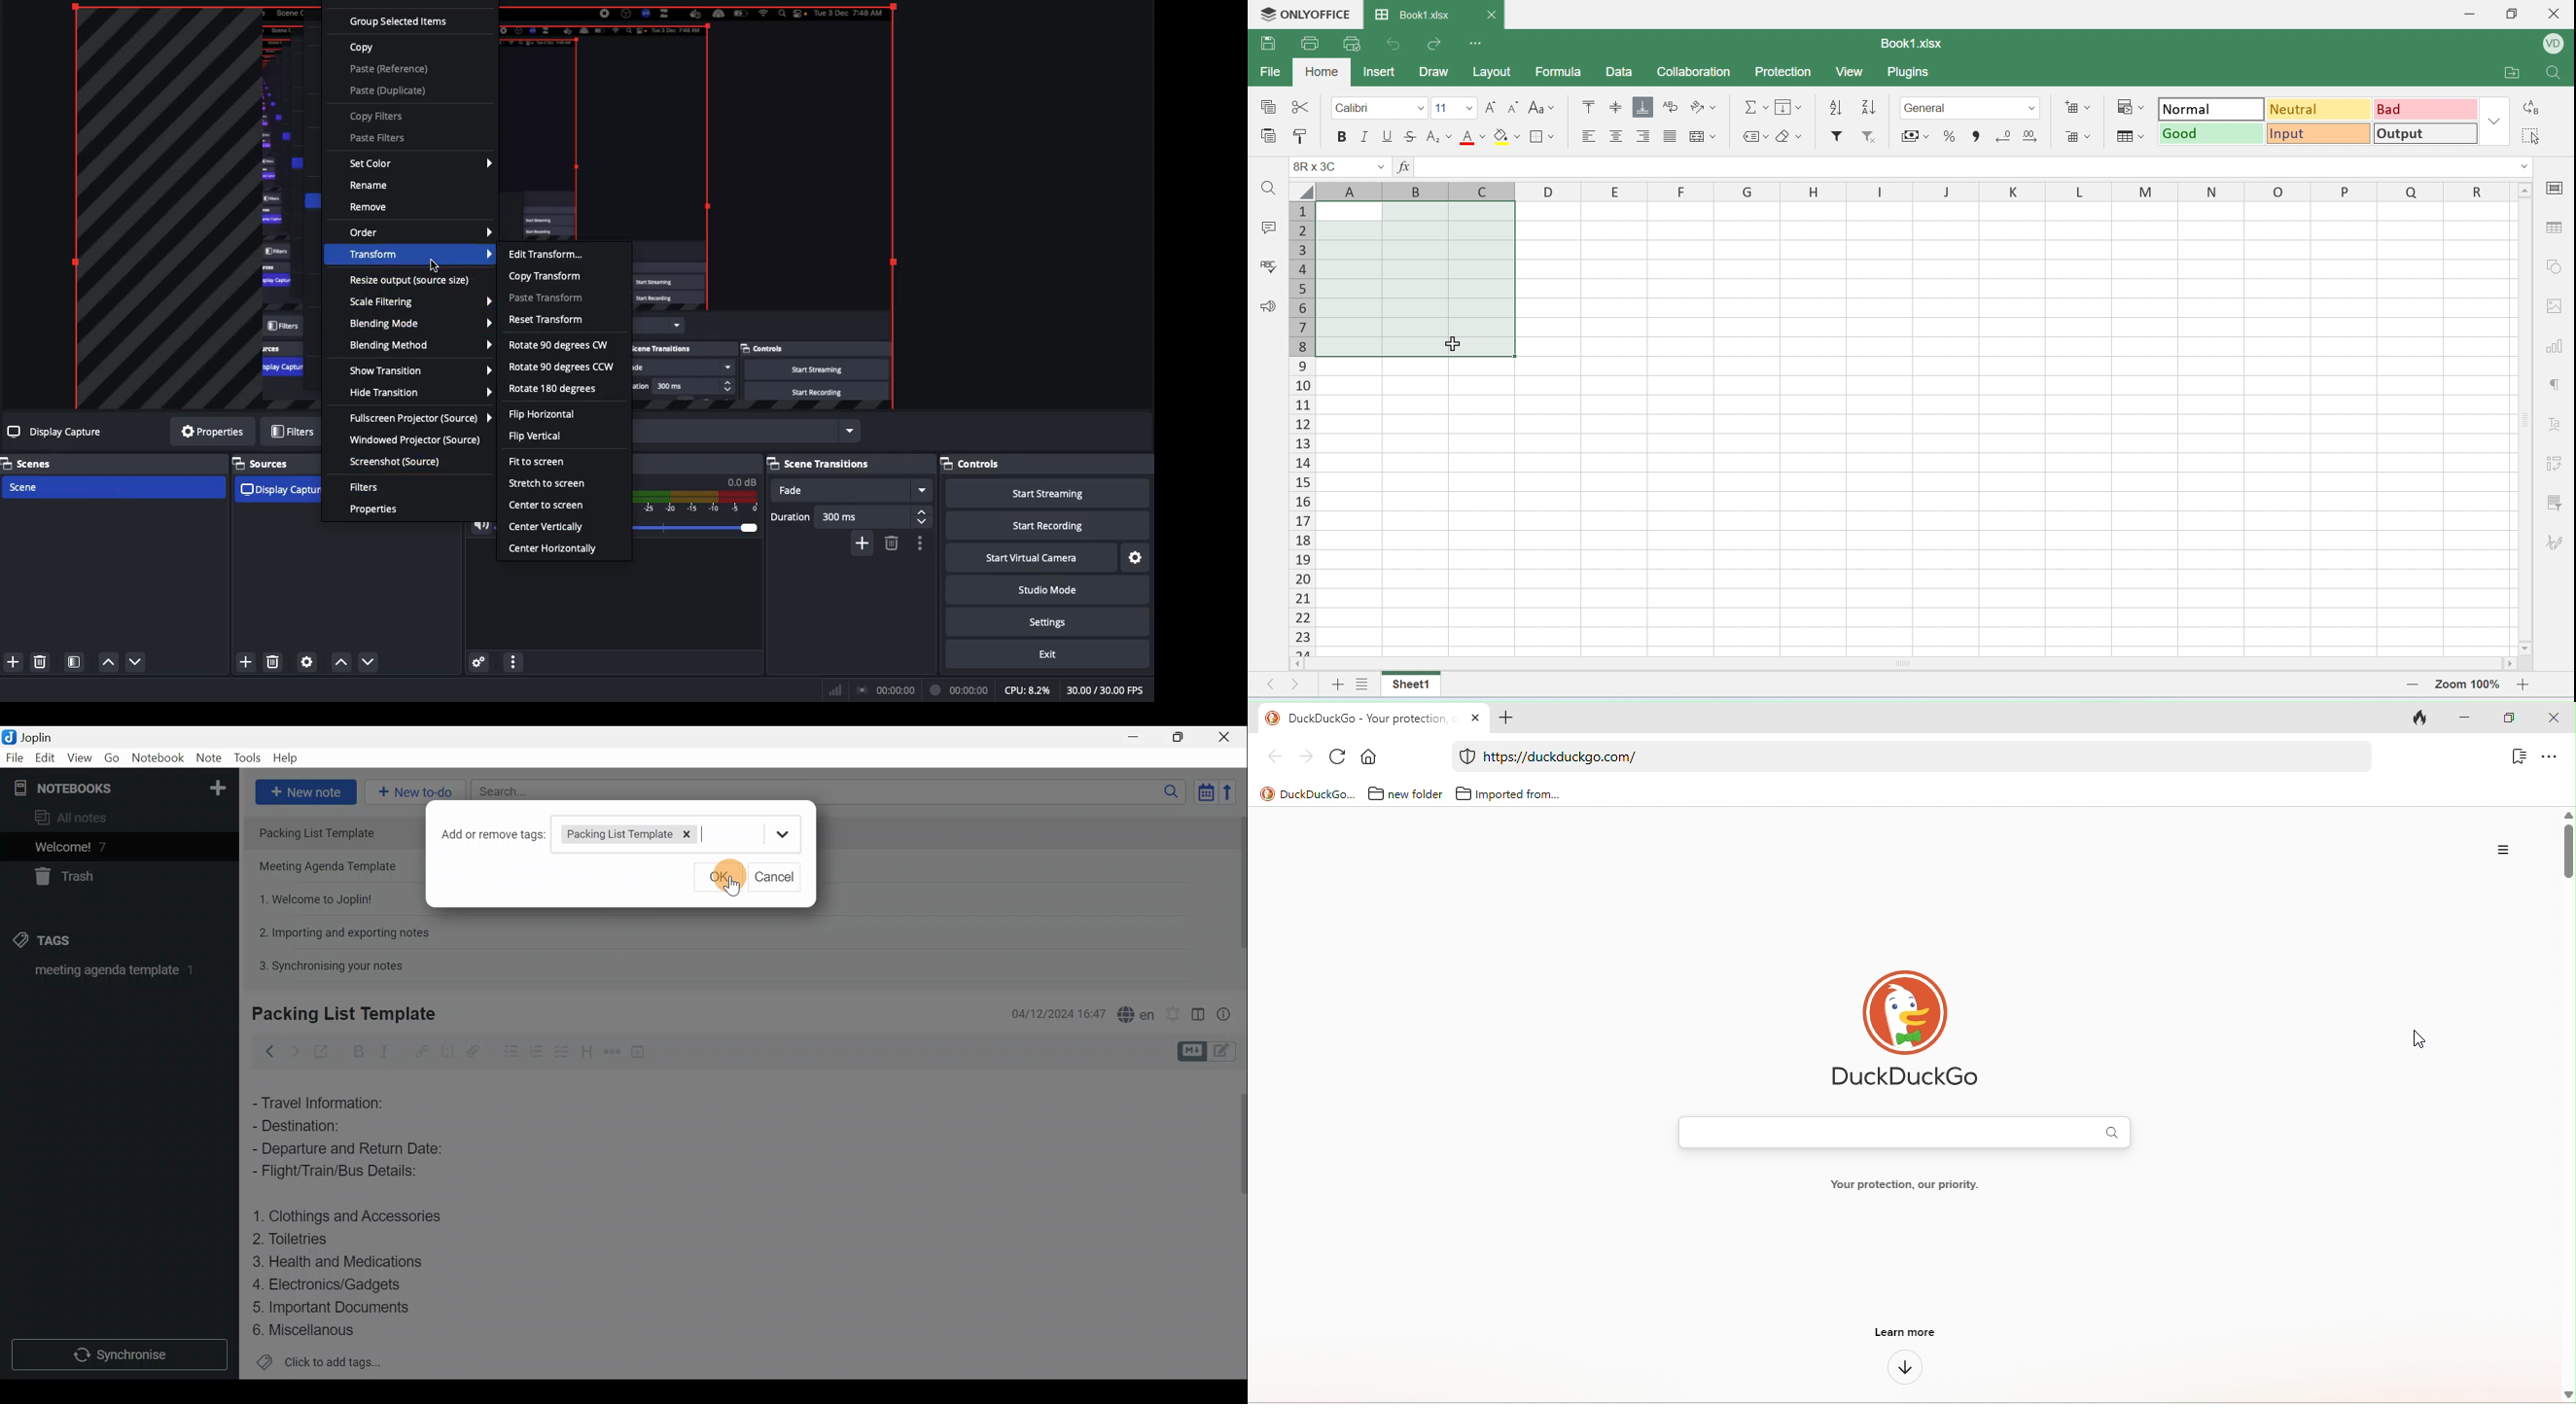 The image size is (2576, 1428). What do you see at coordinates (346, 1262) in the screenshot?
I see `Health and Medications` at bounding box center [346, 1262].